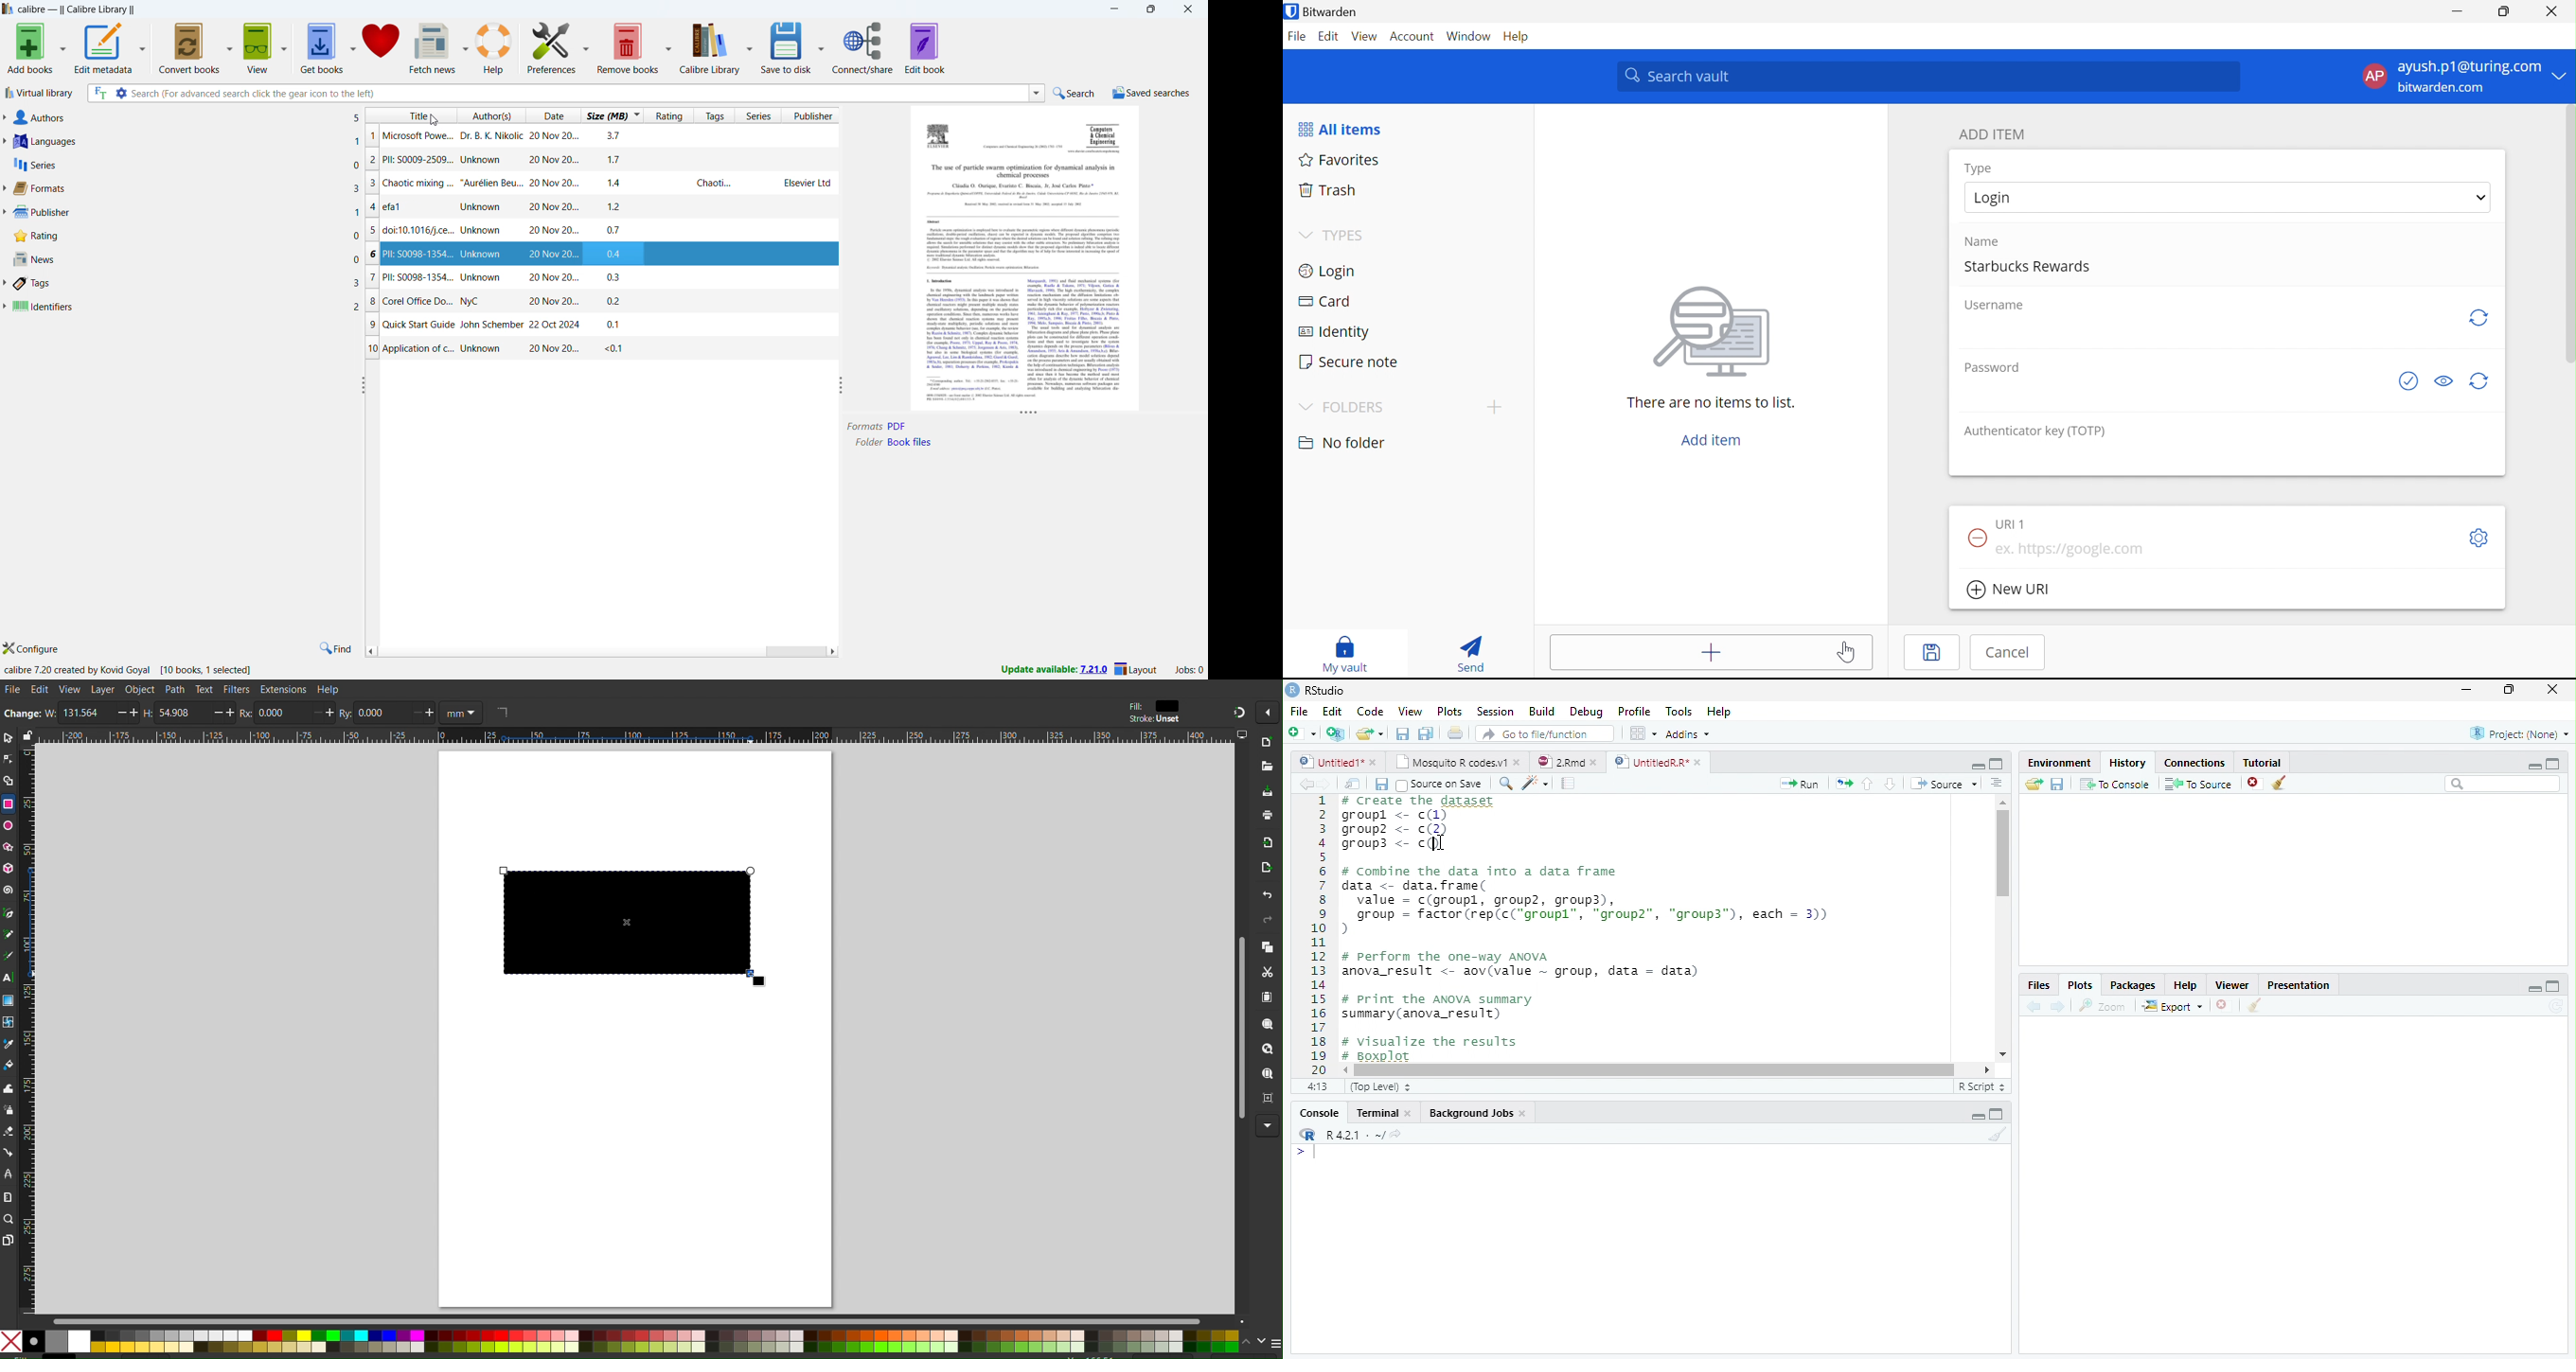  Describe the element at coordinates (1268, 1100) in the screenshot. I see `Zoom Page Center` at that location.